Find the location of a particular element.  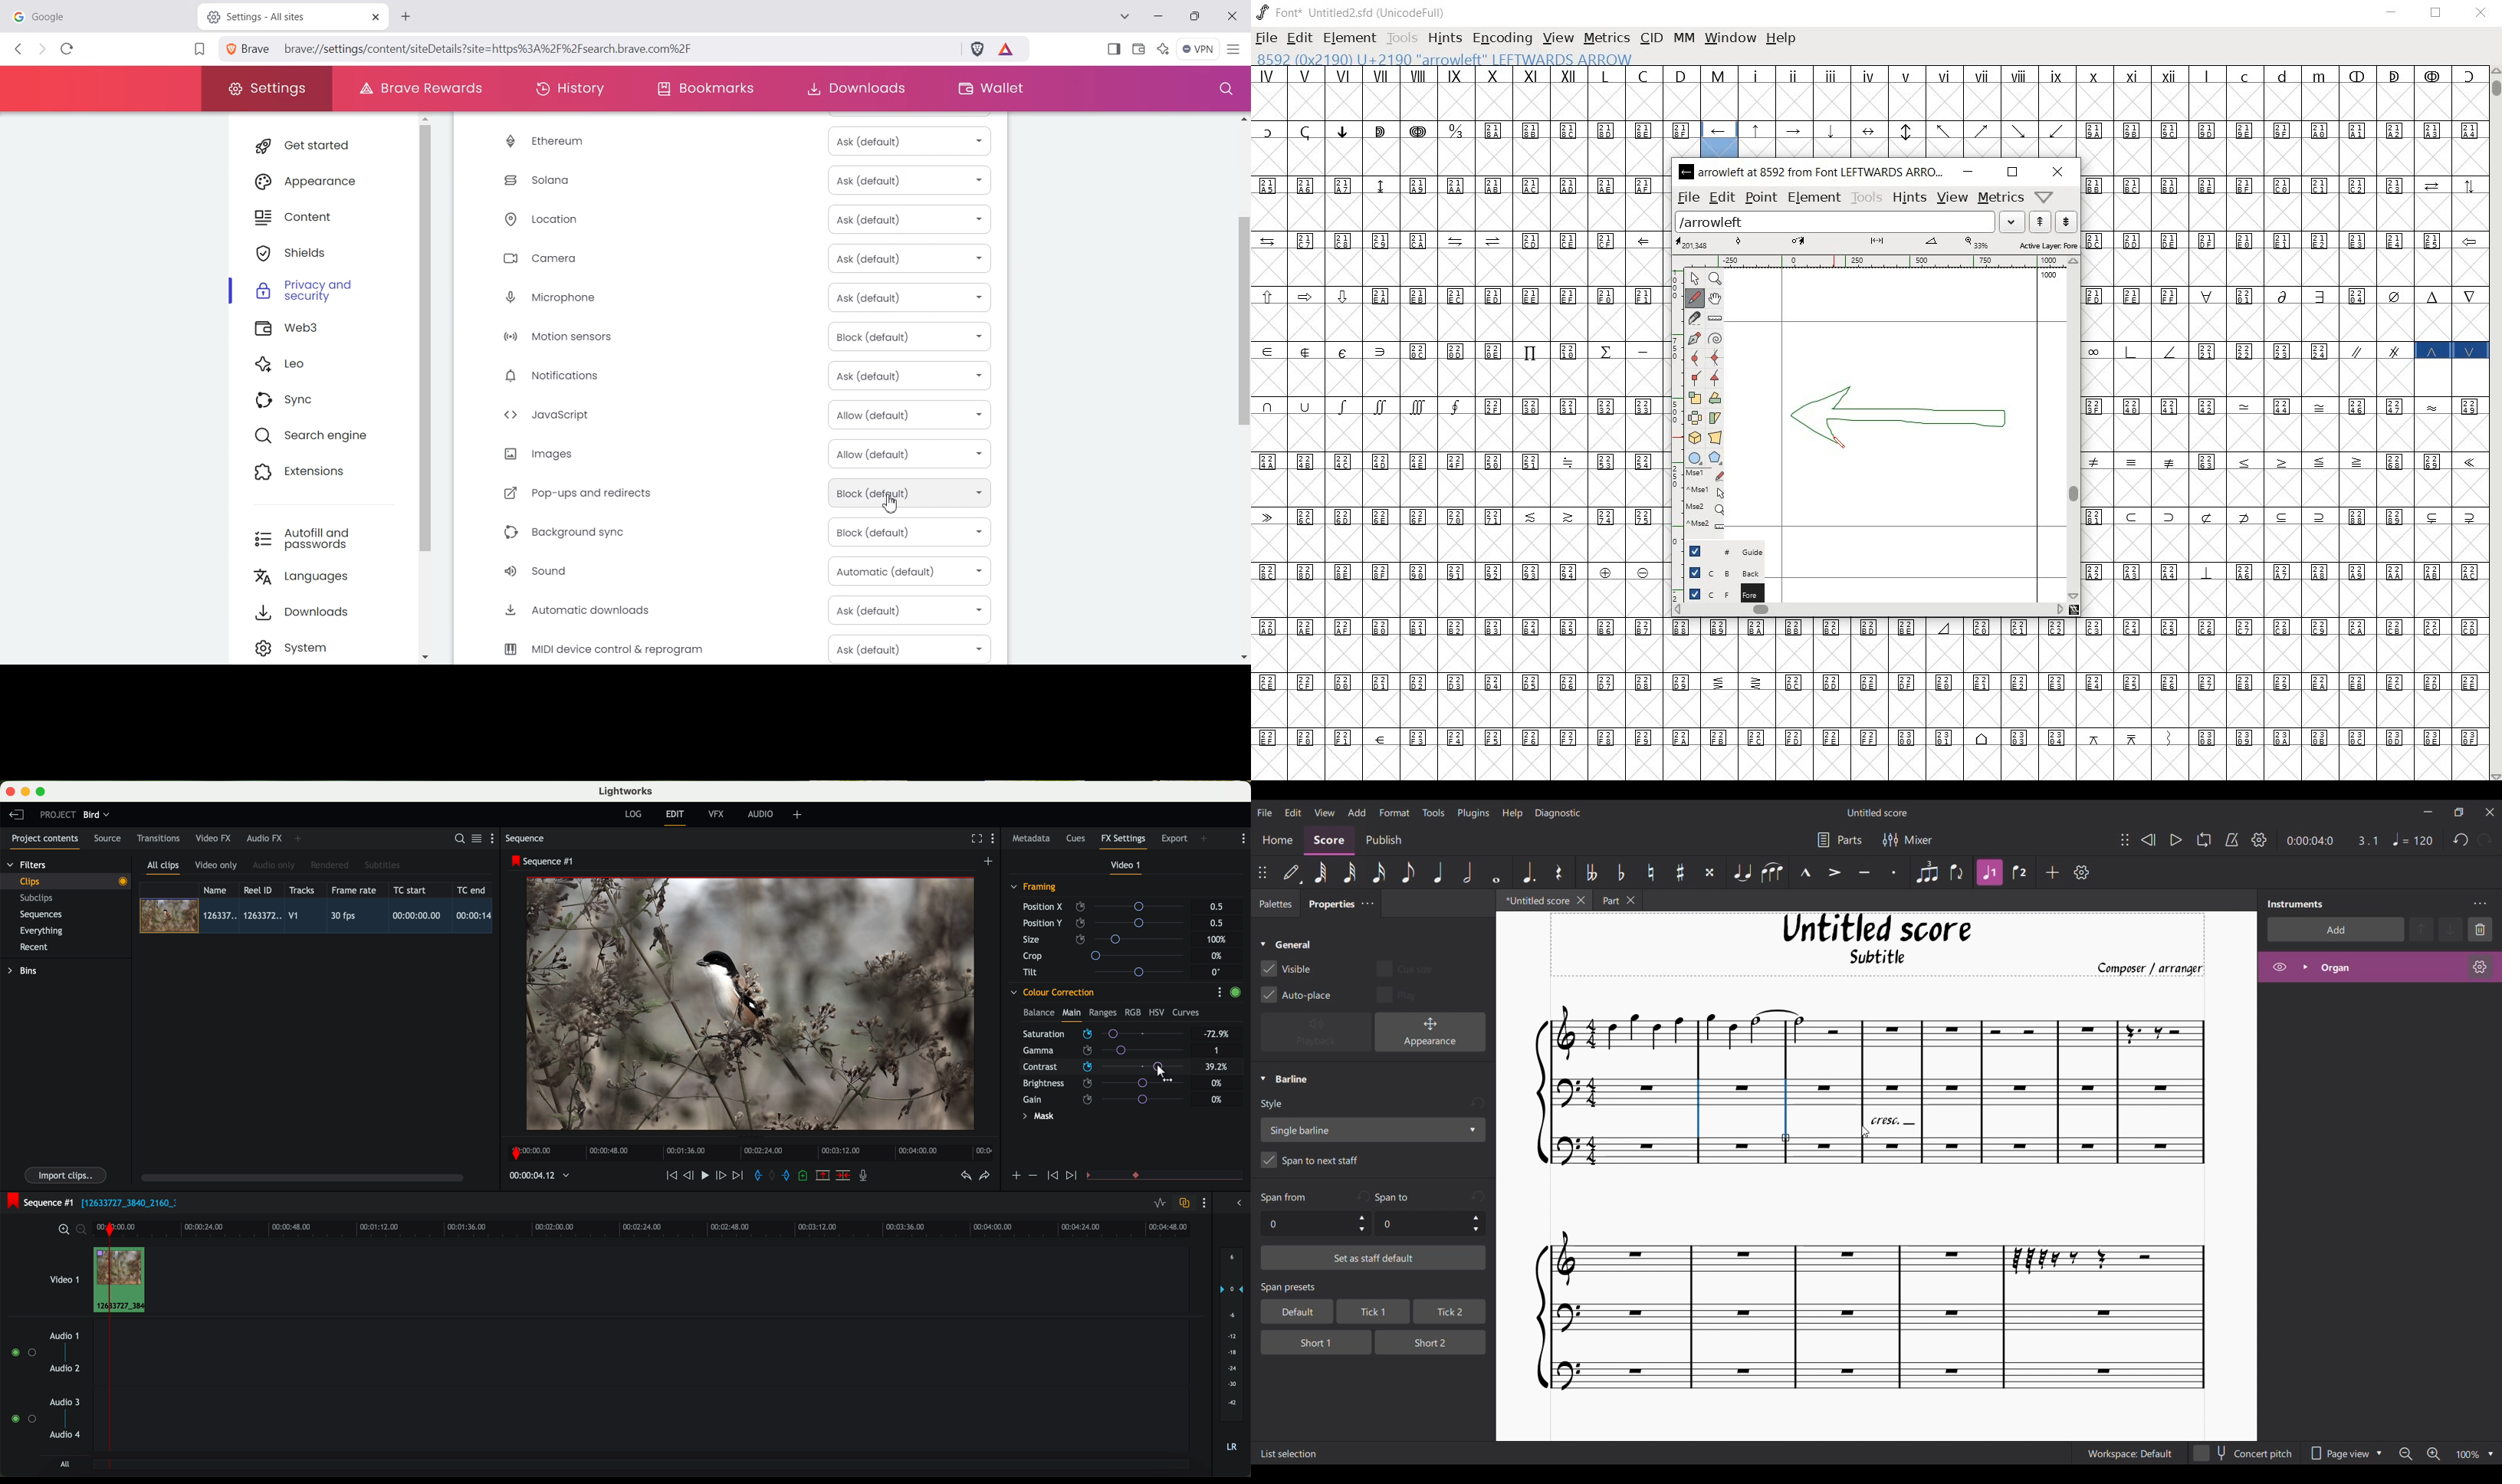

balance is located at coordinates (1038, 1013).